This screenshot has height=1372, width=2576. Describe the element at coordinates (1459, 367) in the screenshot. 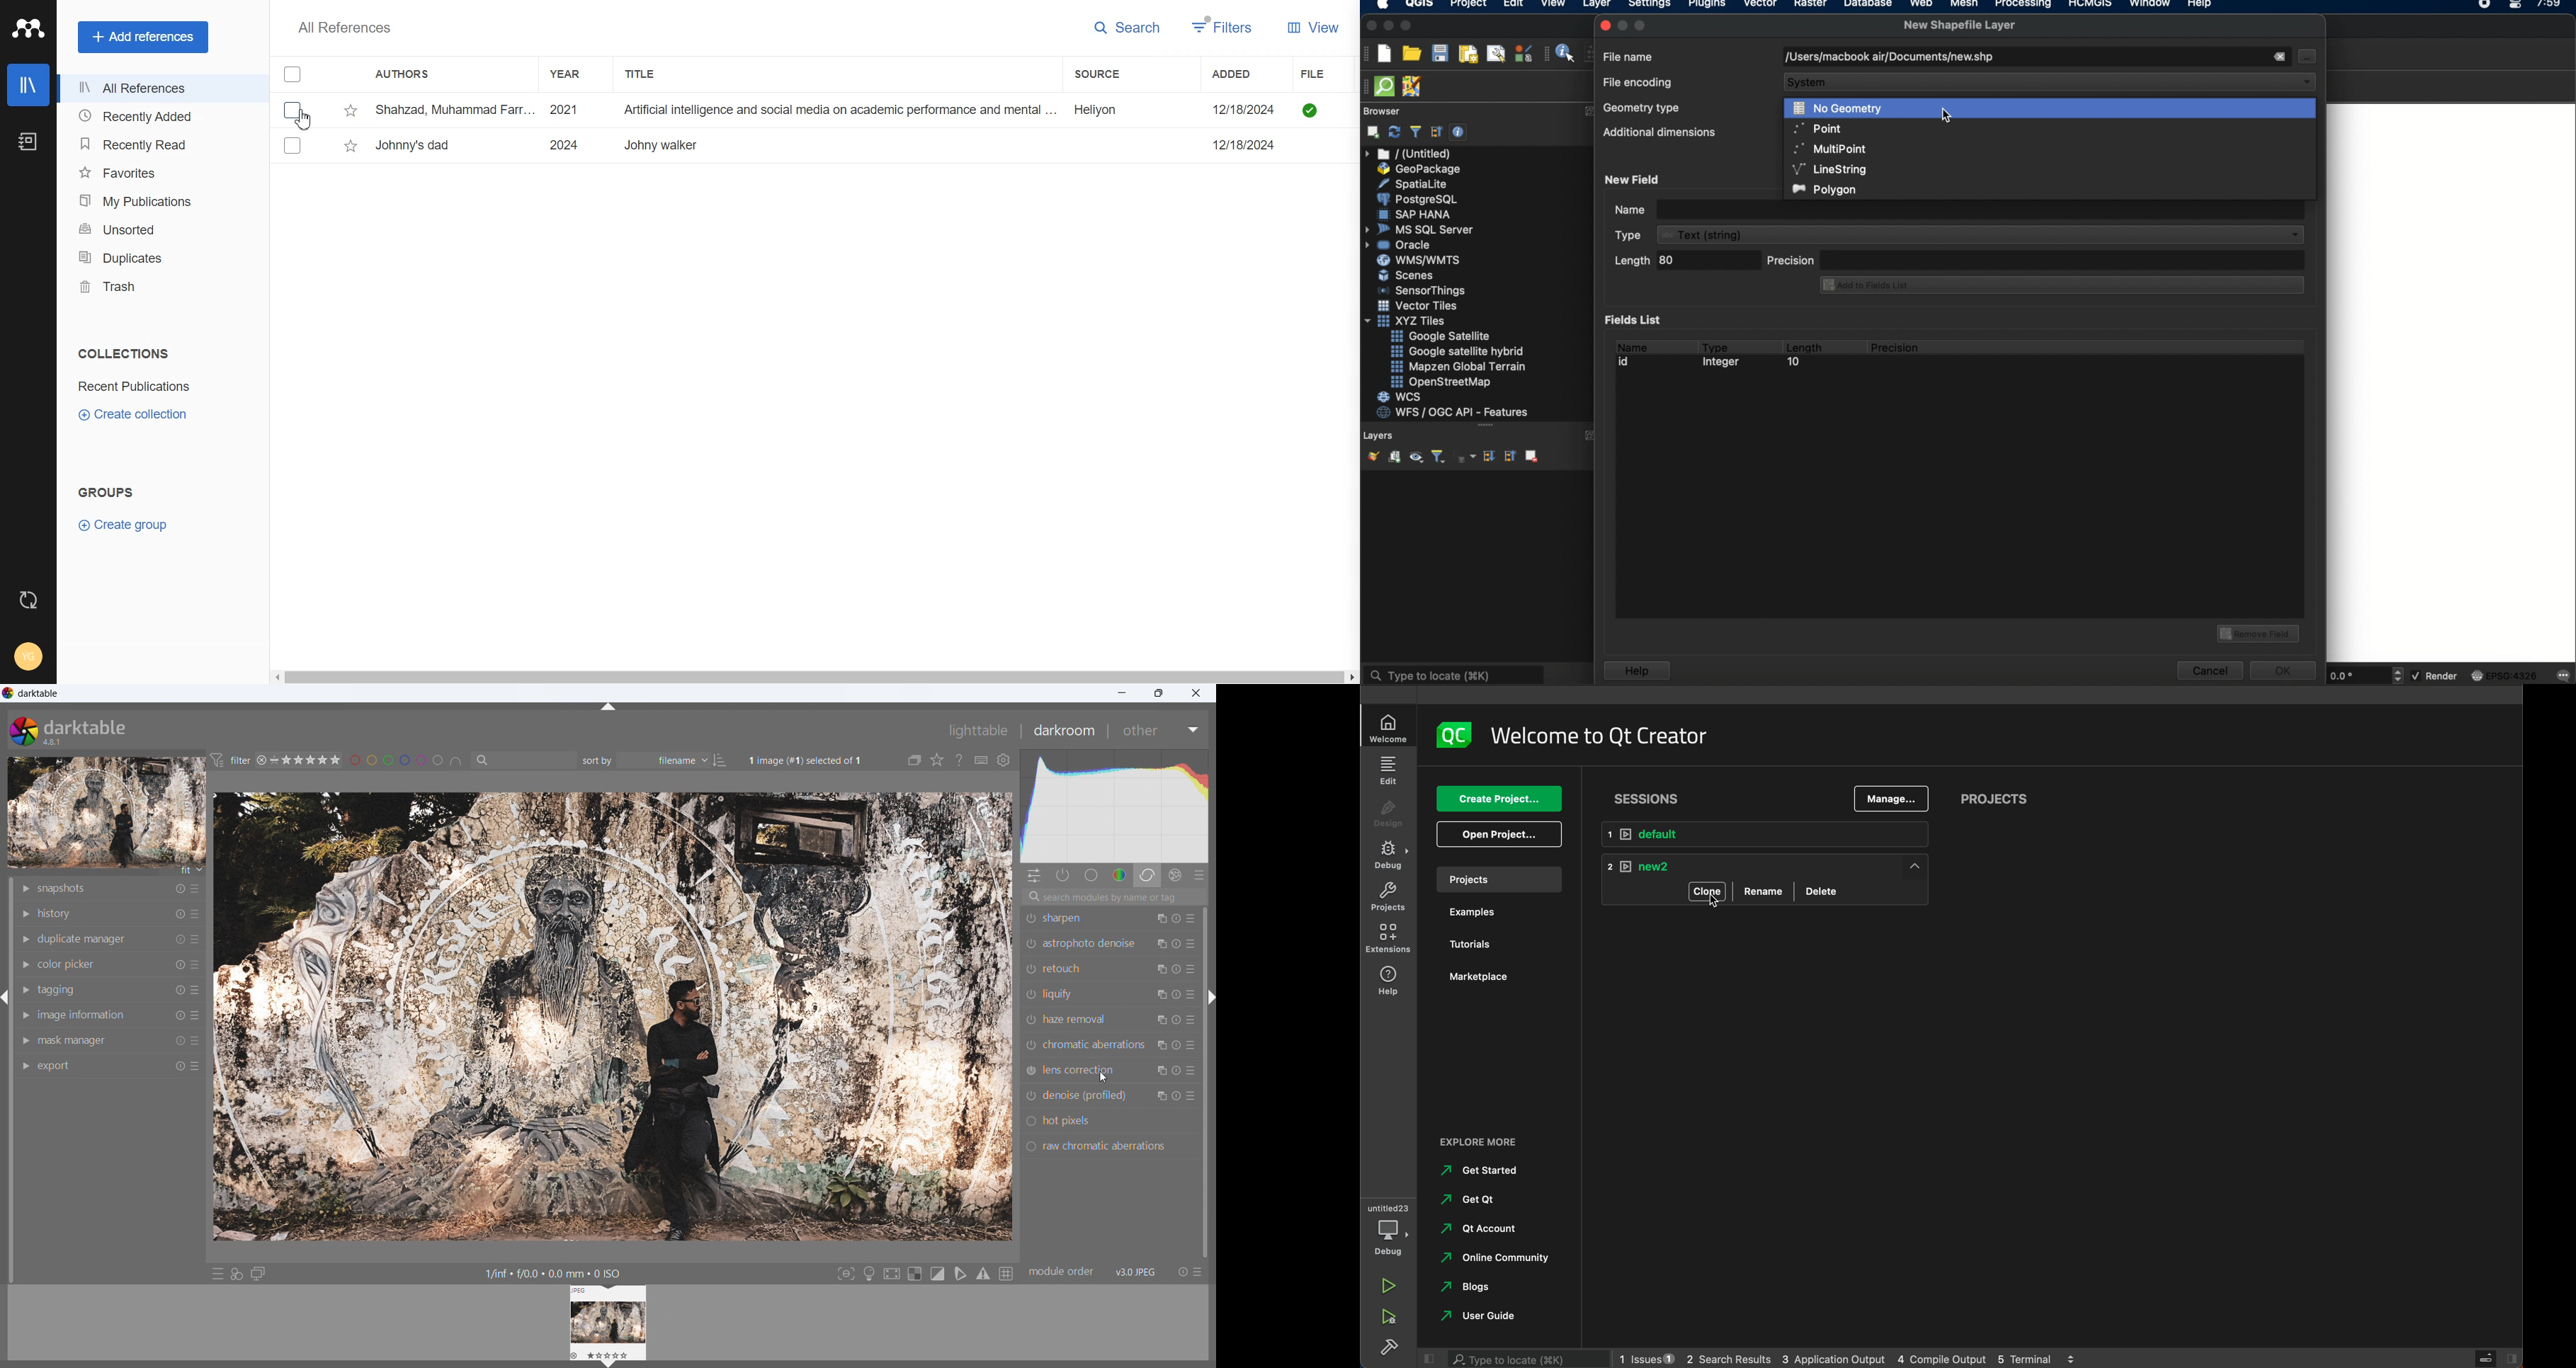

I see `mapzen global terrain` at that location.